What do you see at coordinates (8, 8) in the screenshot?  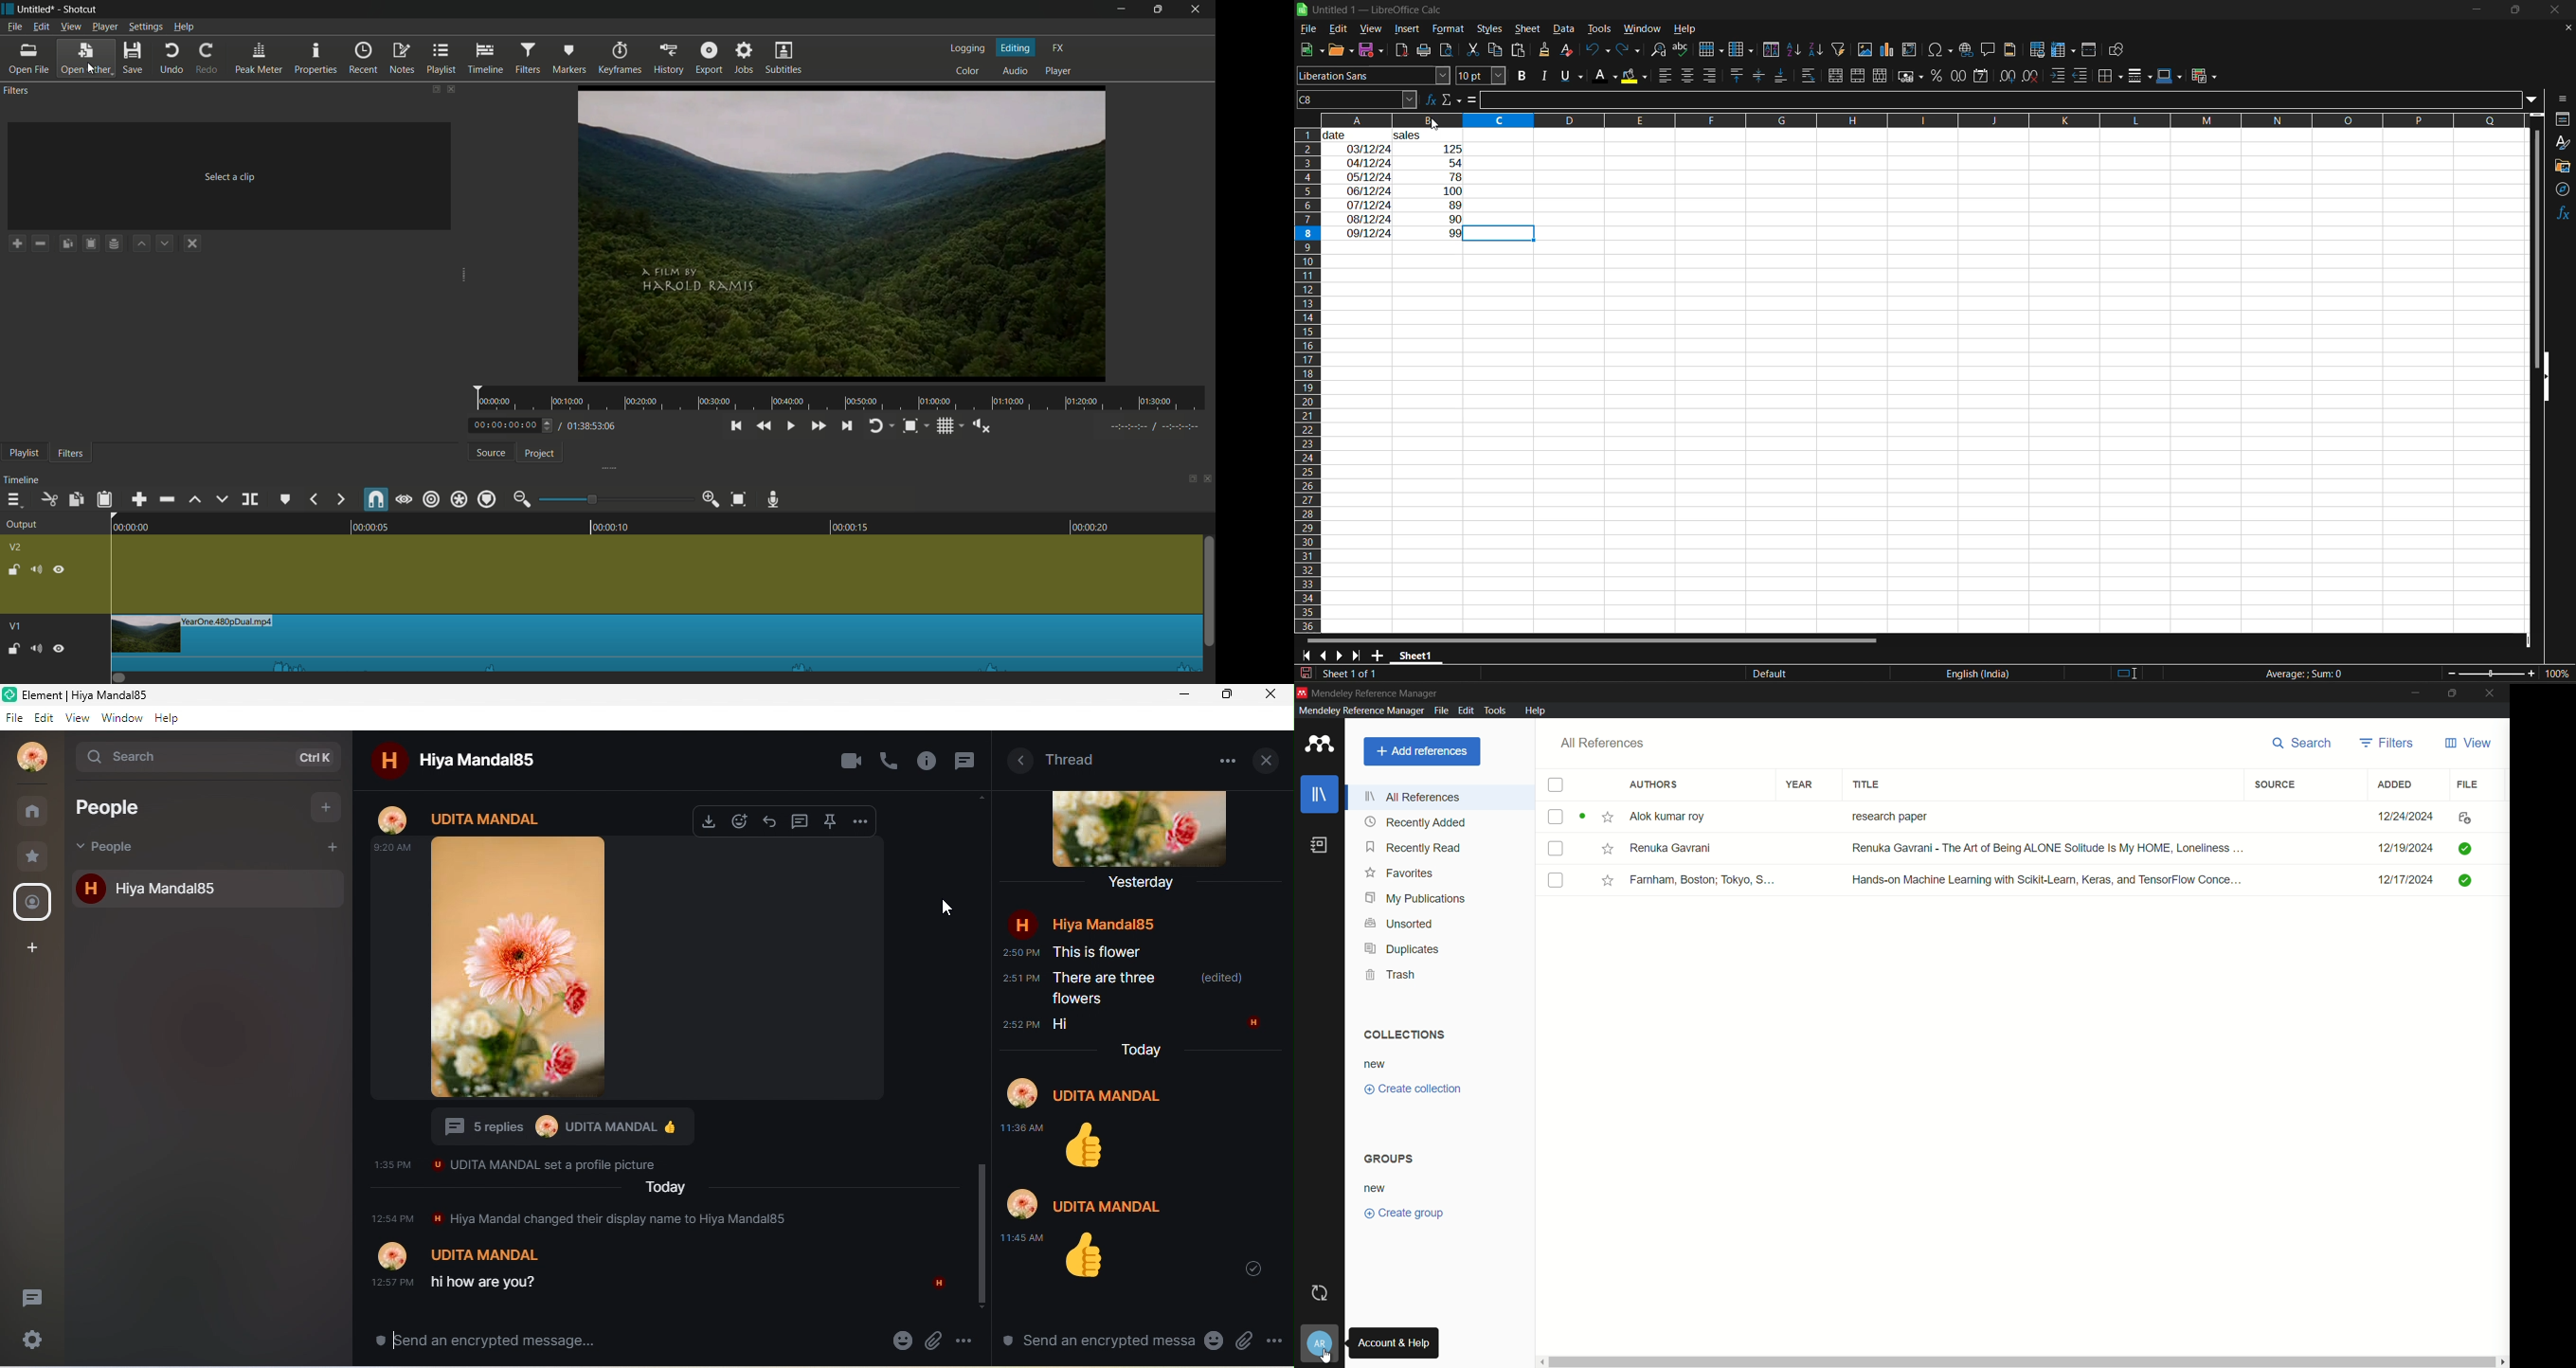 I see `app icon` at bounding box center [8, 8].